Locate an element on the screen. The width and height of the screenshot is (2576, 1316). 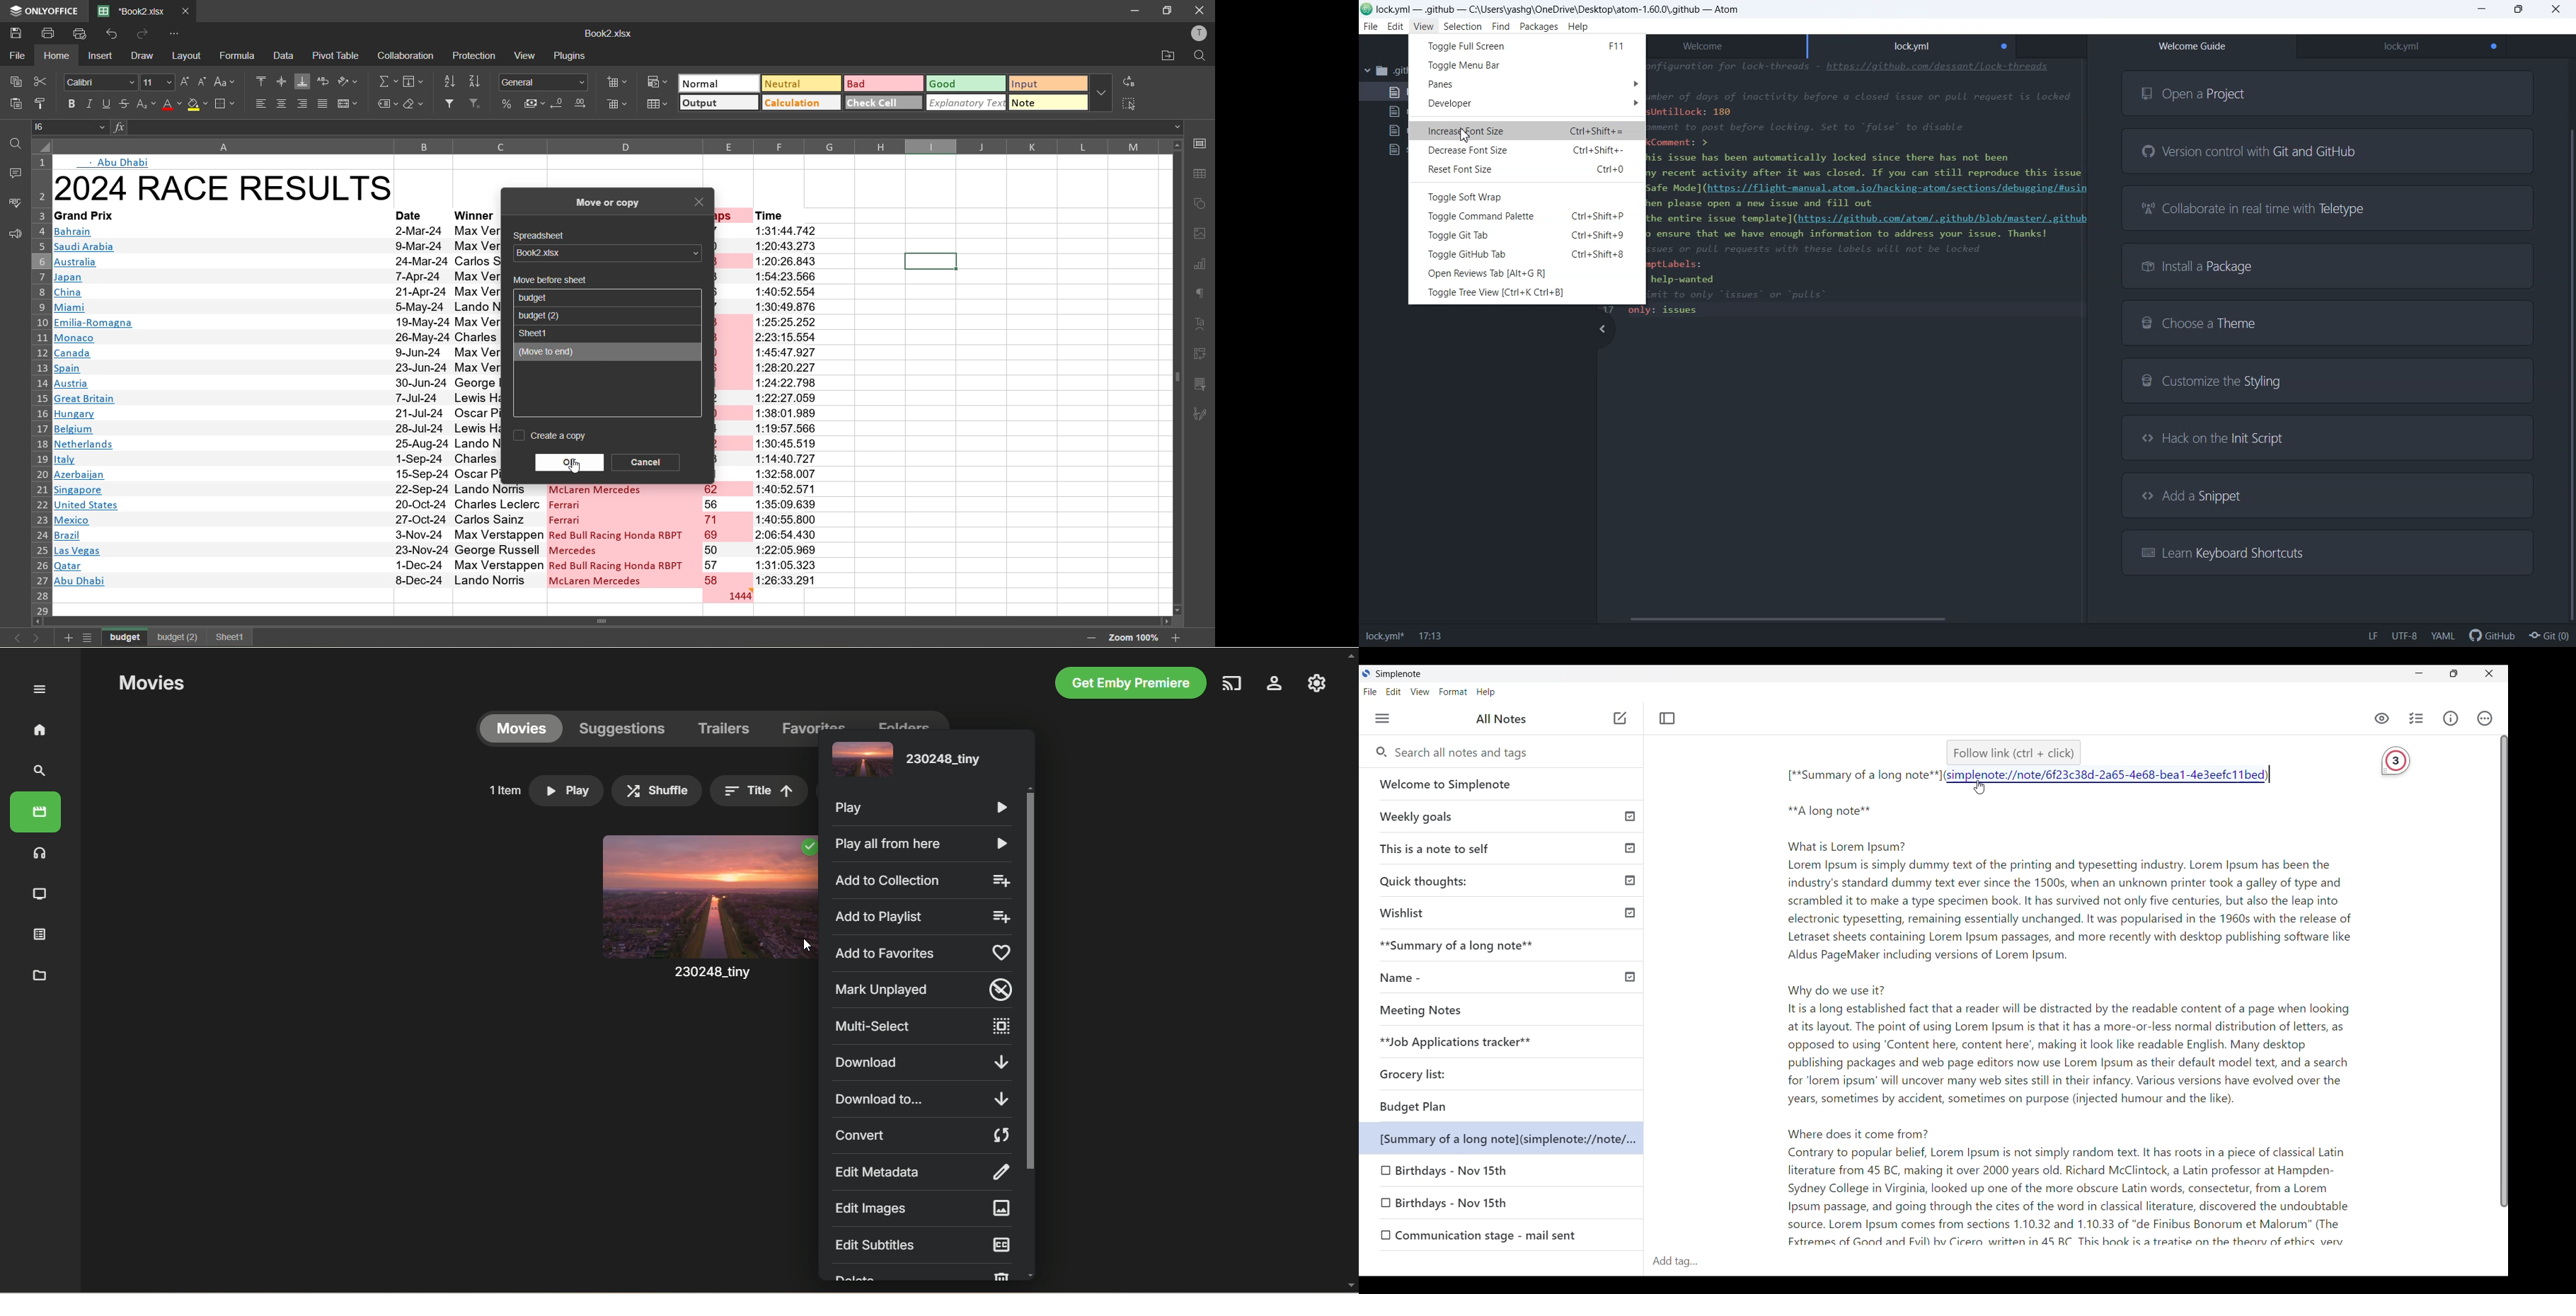
add sheet is located at coordinates (66, 638).